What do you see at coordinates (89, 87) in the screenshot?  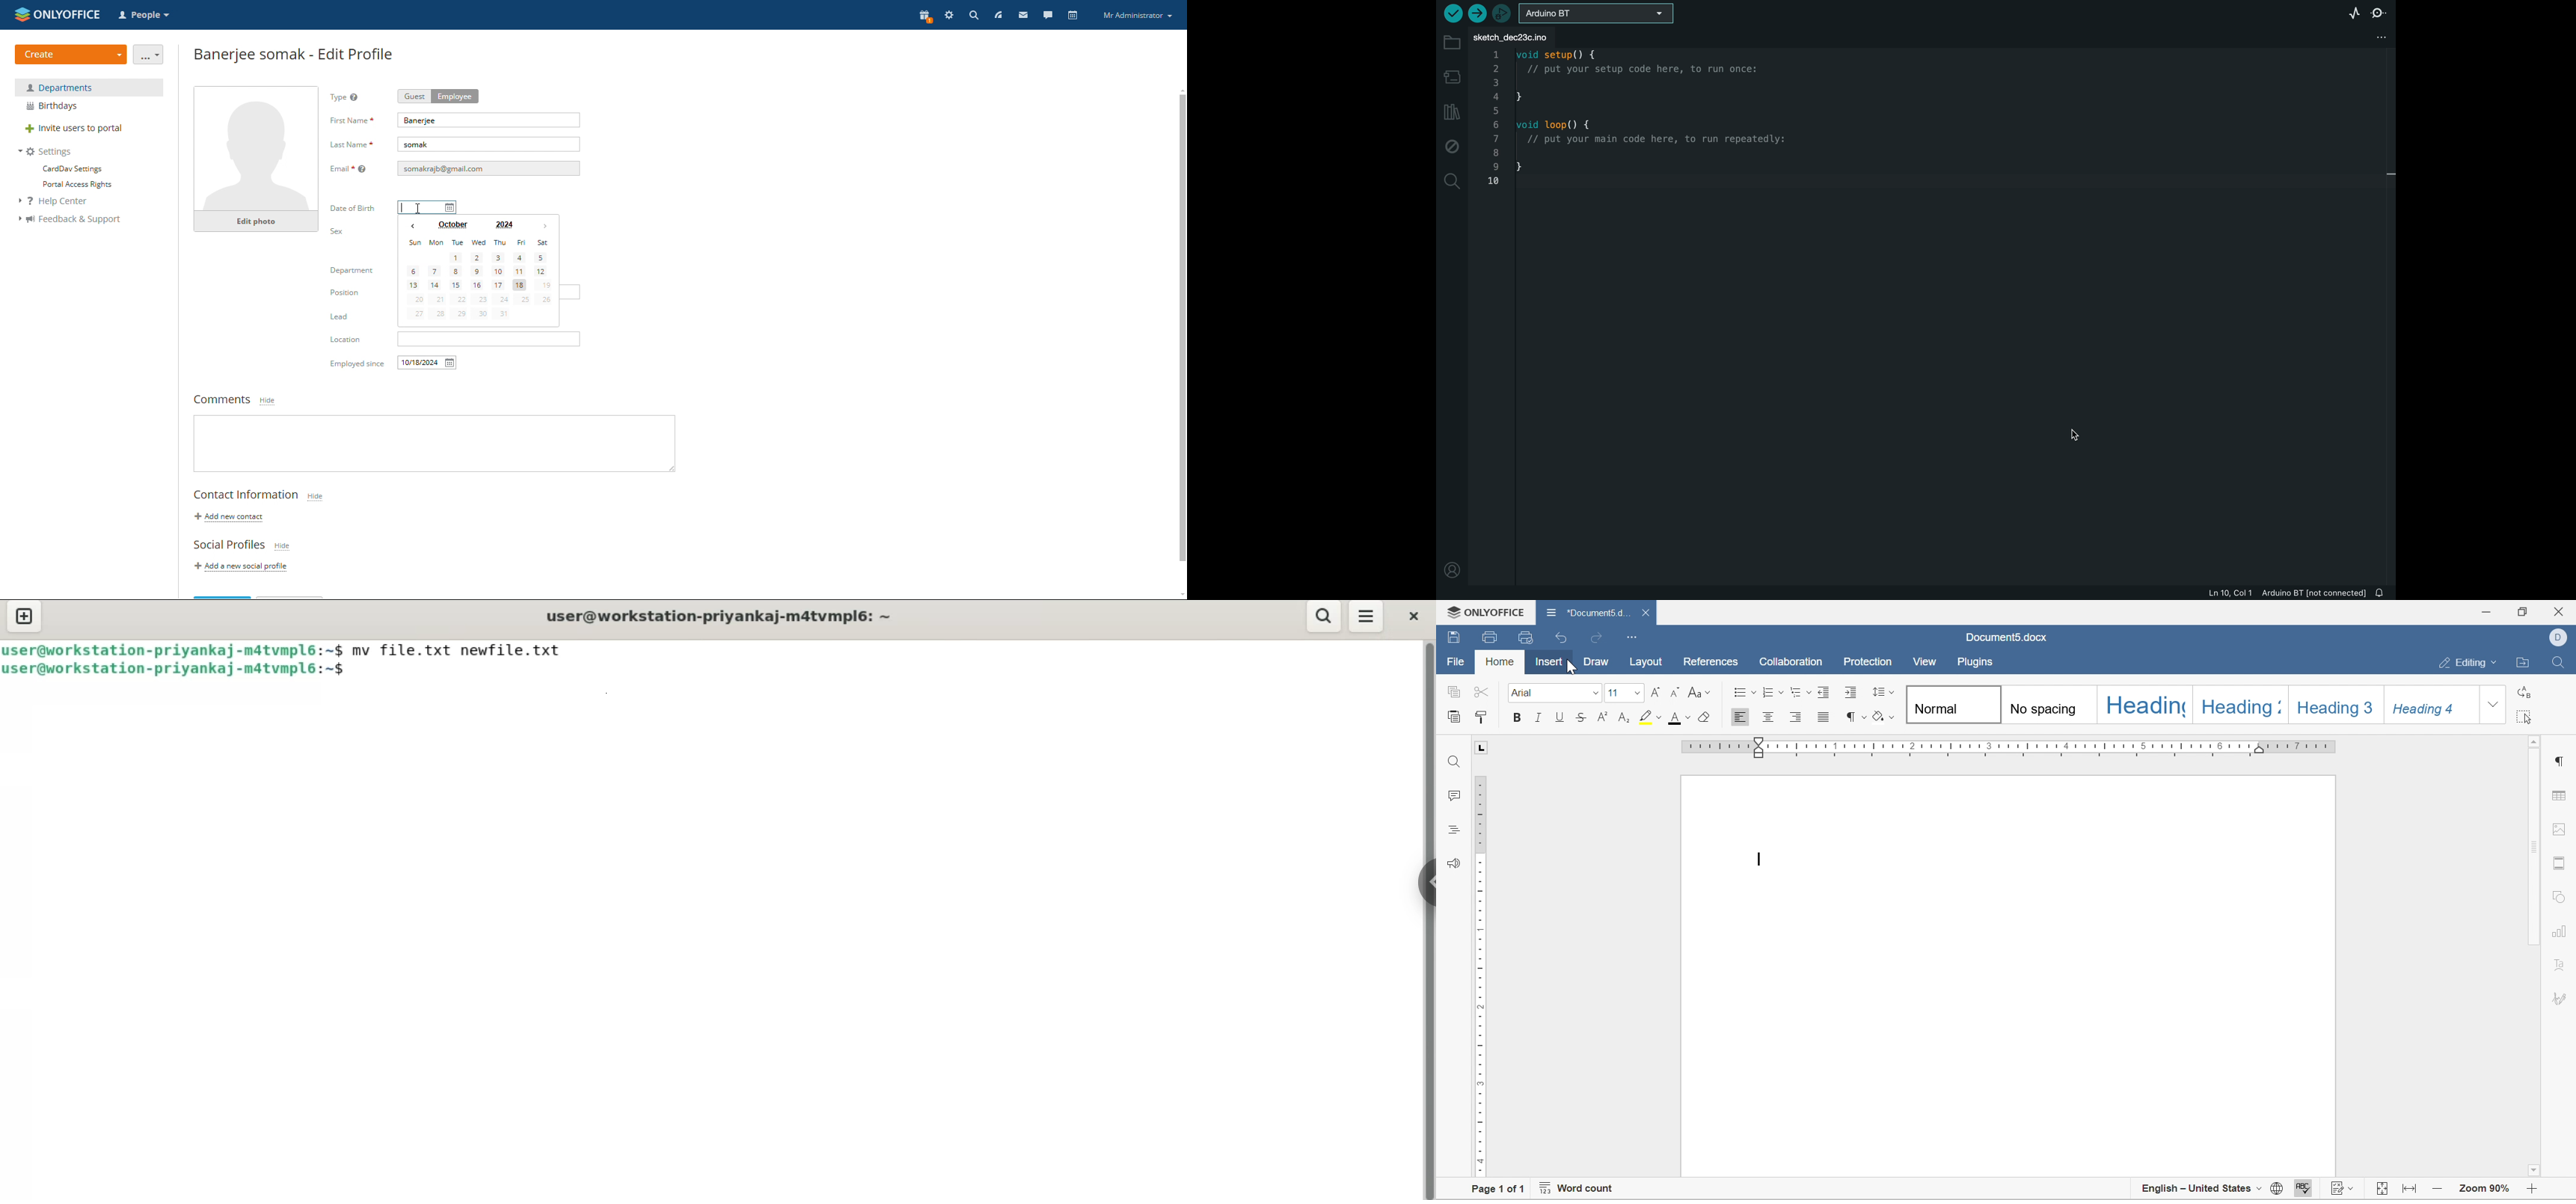 I see `department` at bounding box center [89, 87].